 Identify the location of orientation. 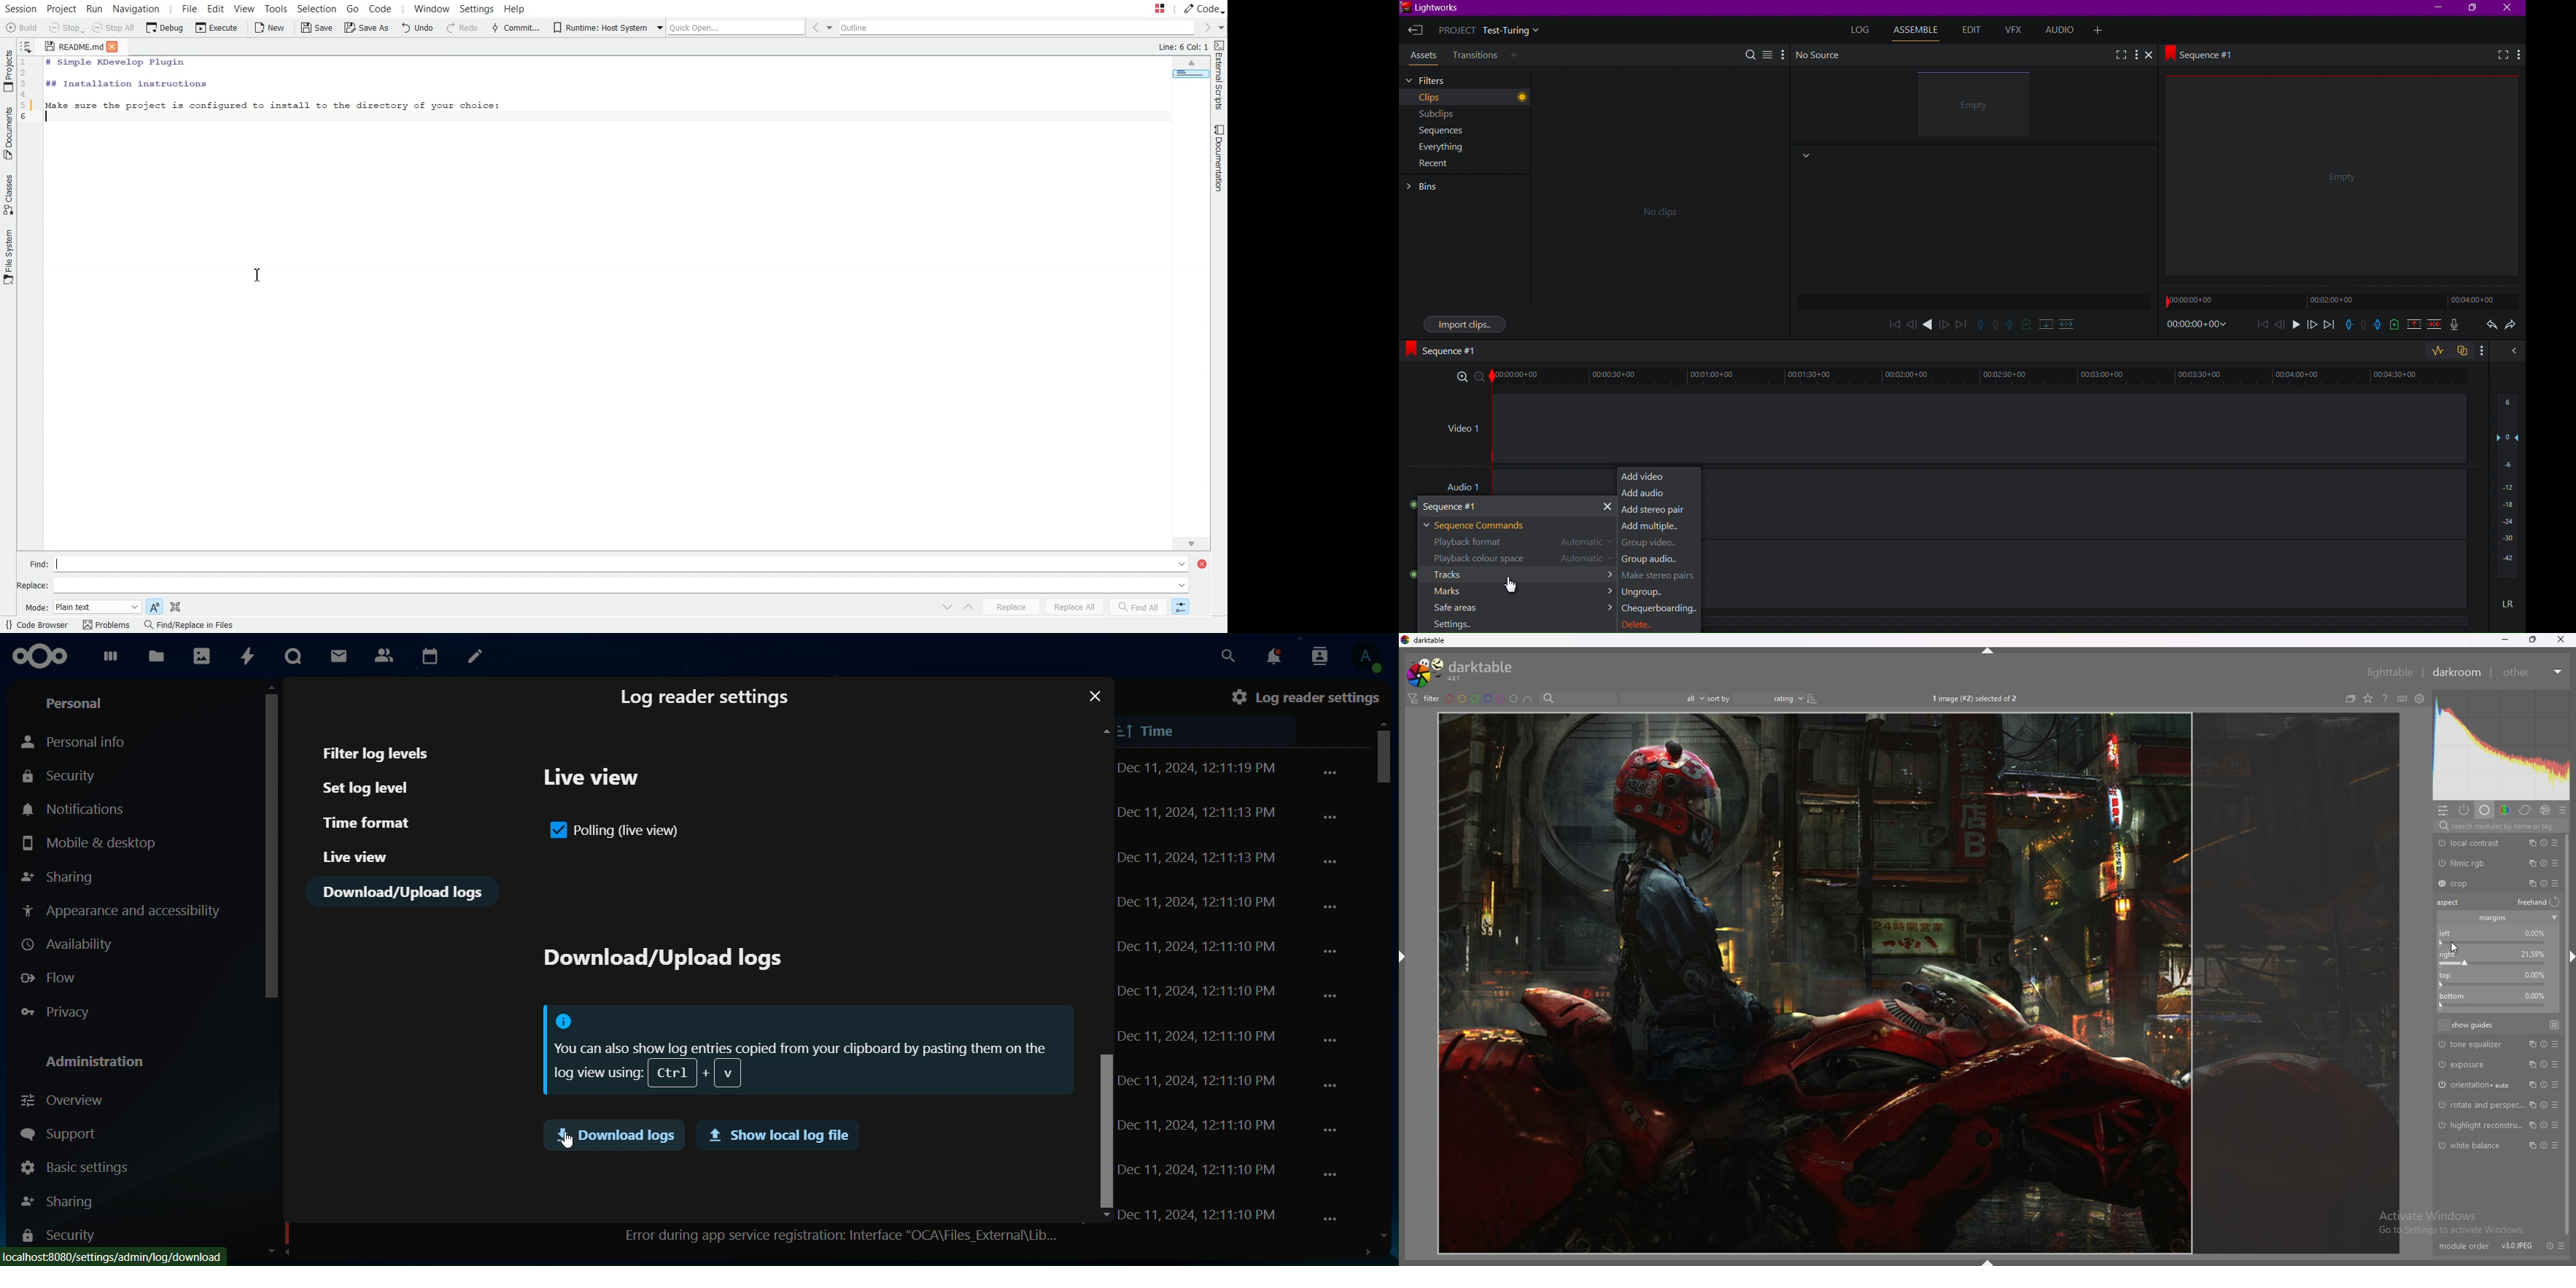
(2475, 1084).